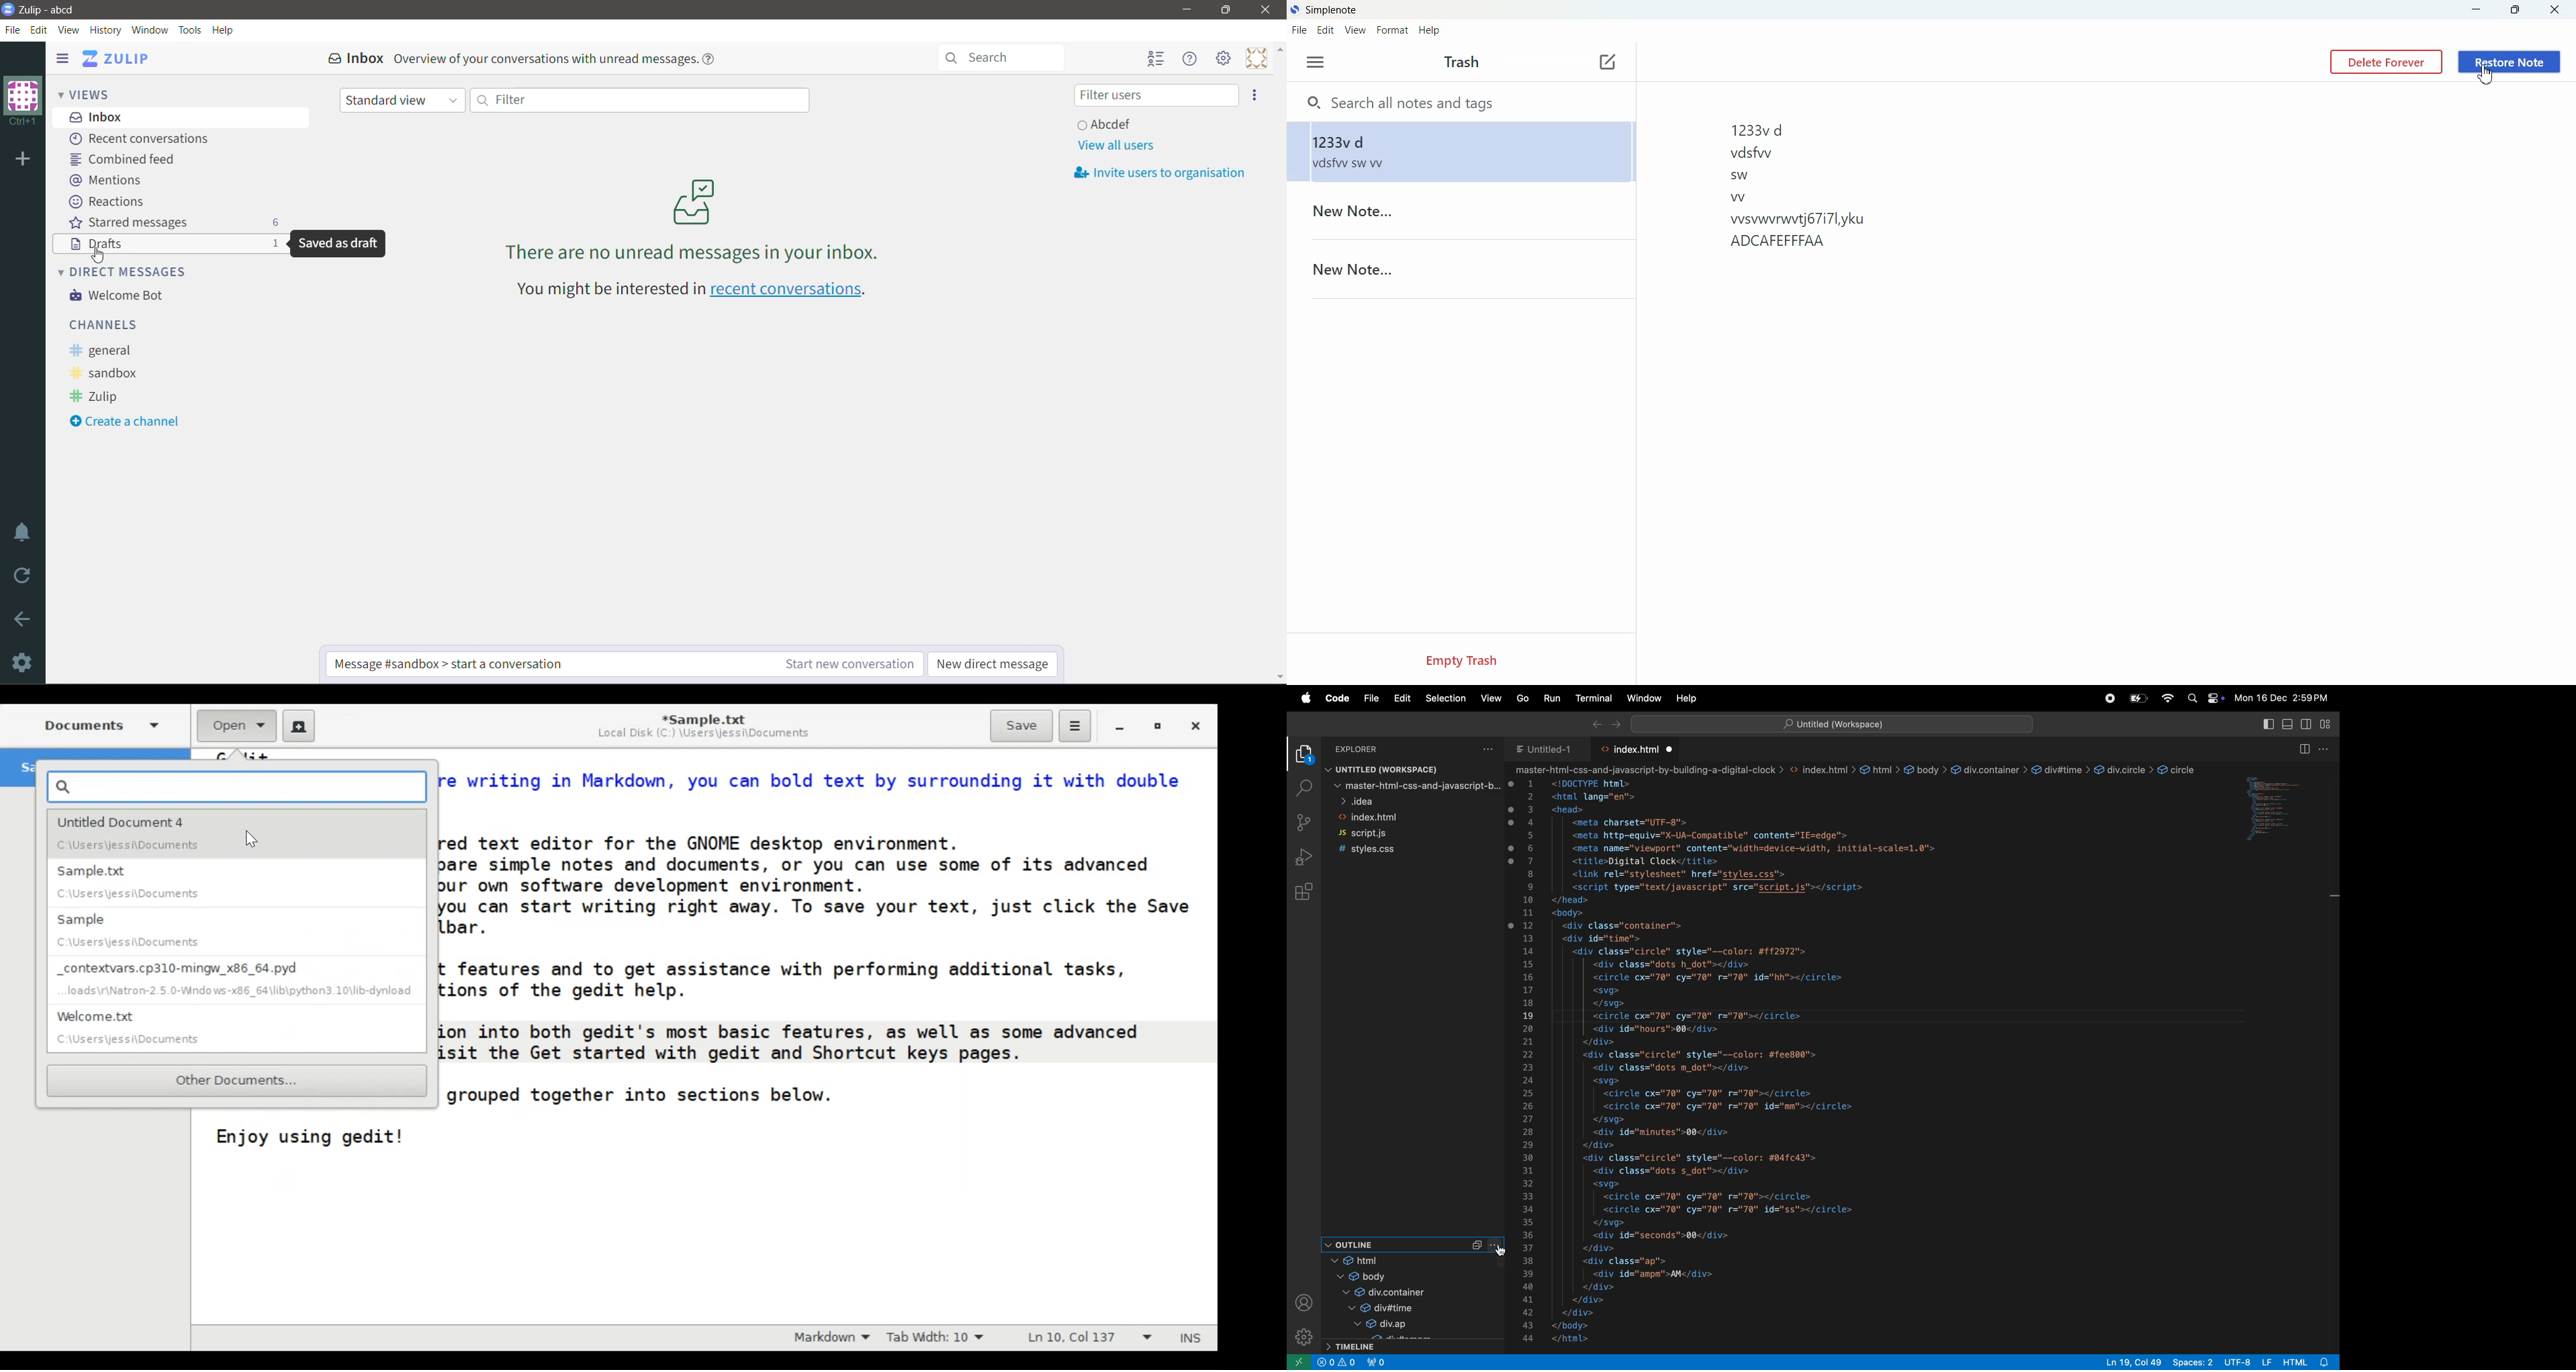 The height and width of the screenshot is (1372, 2576). I want to click on spaces 2, so click(2195, 1363).